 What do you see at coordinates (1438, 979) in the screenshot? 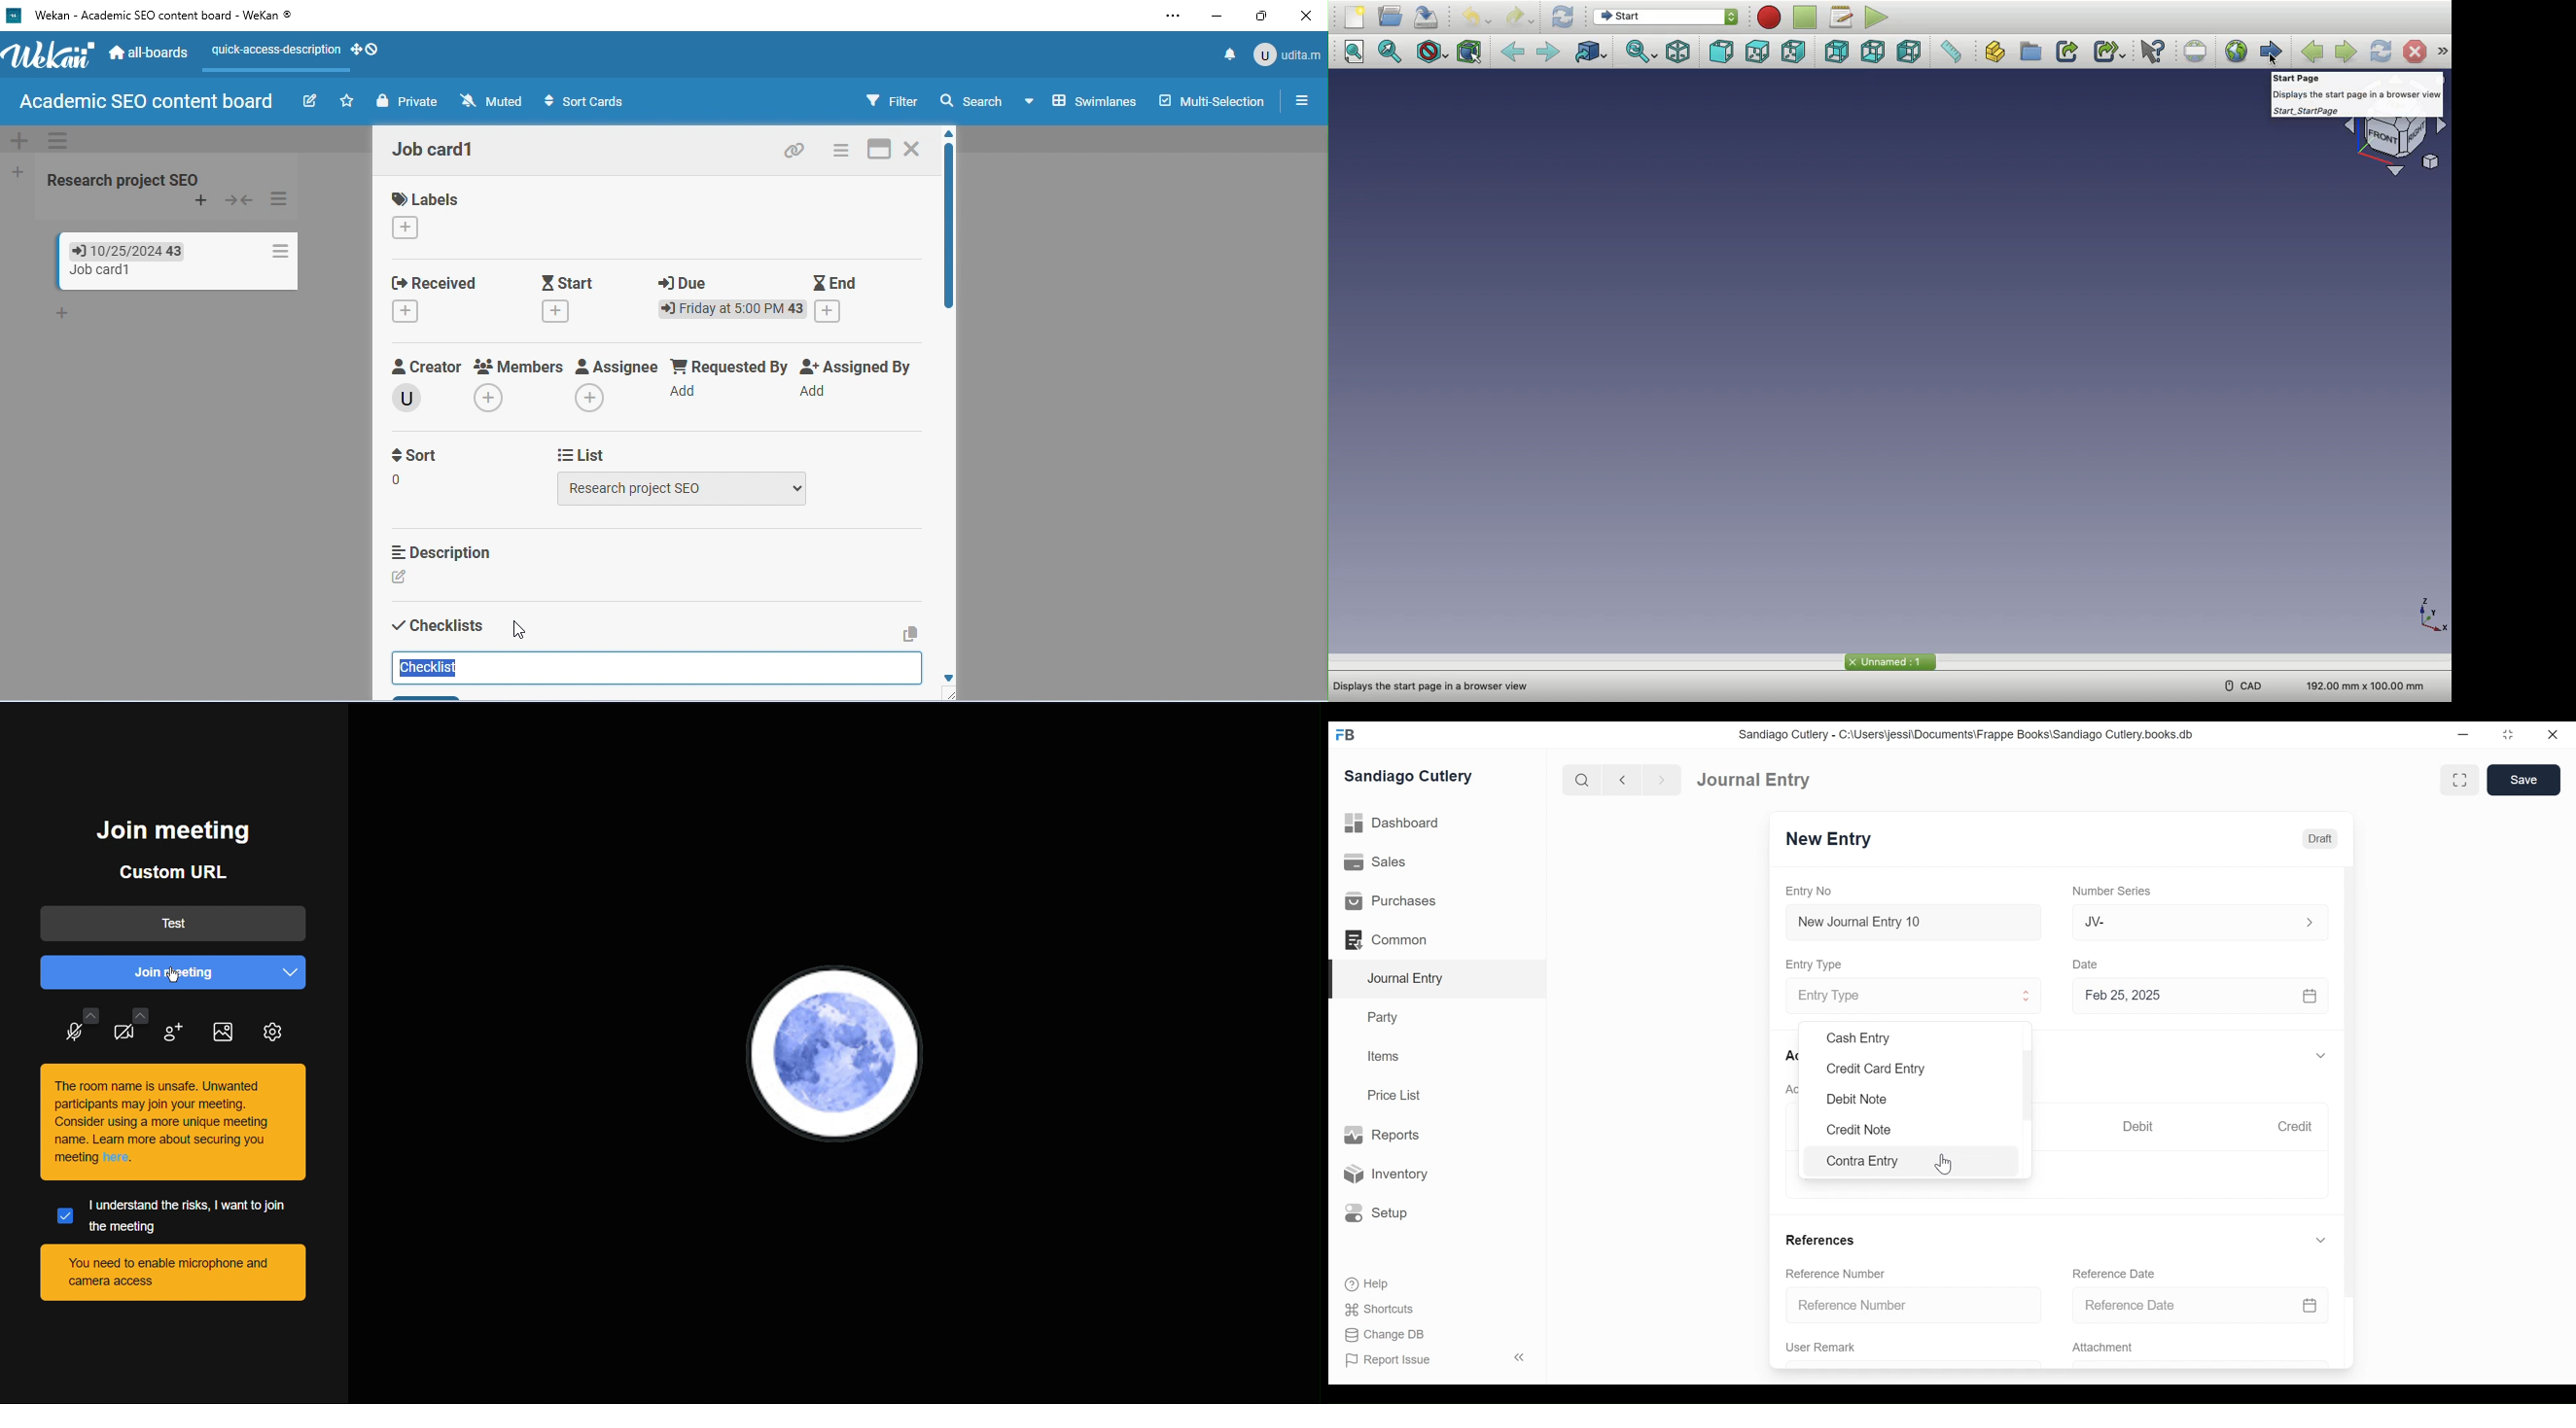
I see `Journal Entry` at bounding box center [1438, 979].